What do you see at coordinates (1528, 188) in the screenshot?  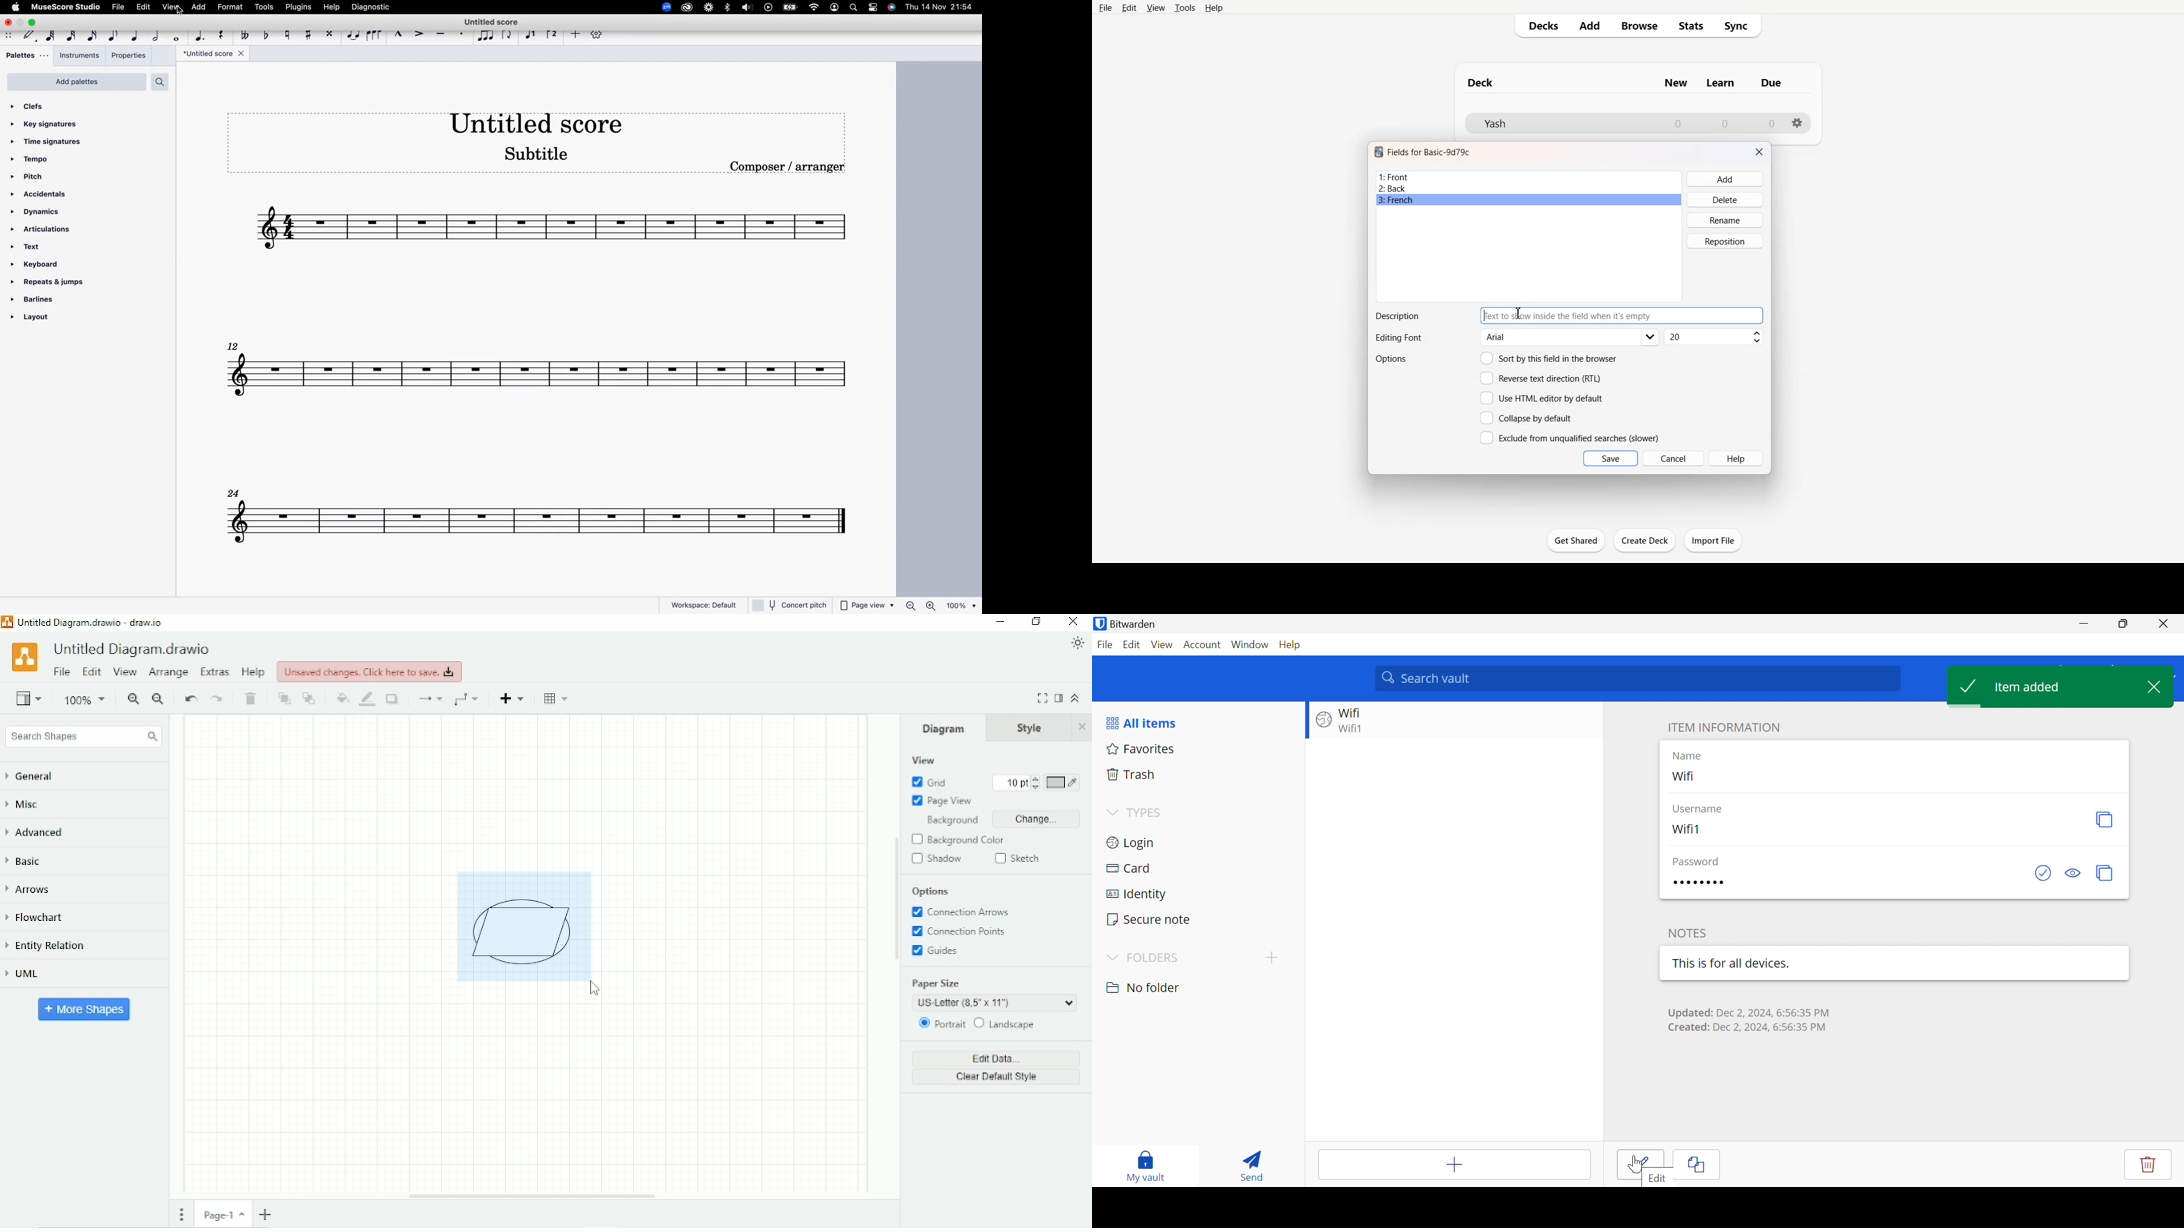 I see `Back` at bounding box center [1528, 188].